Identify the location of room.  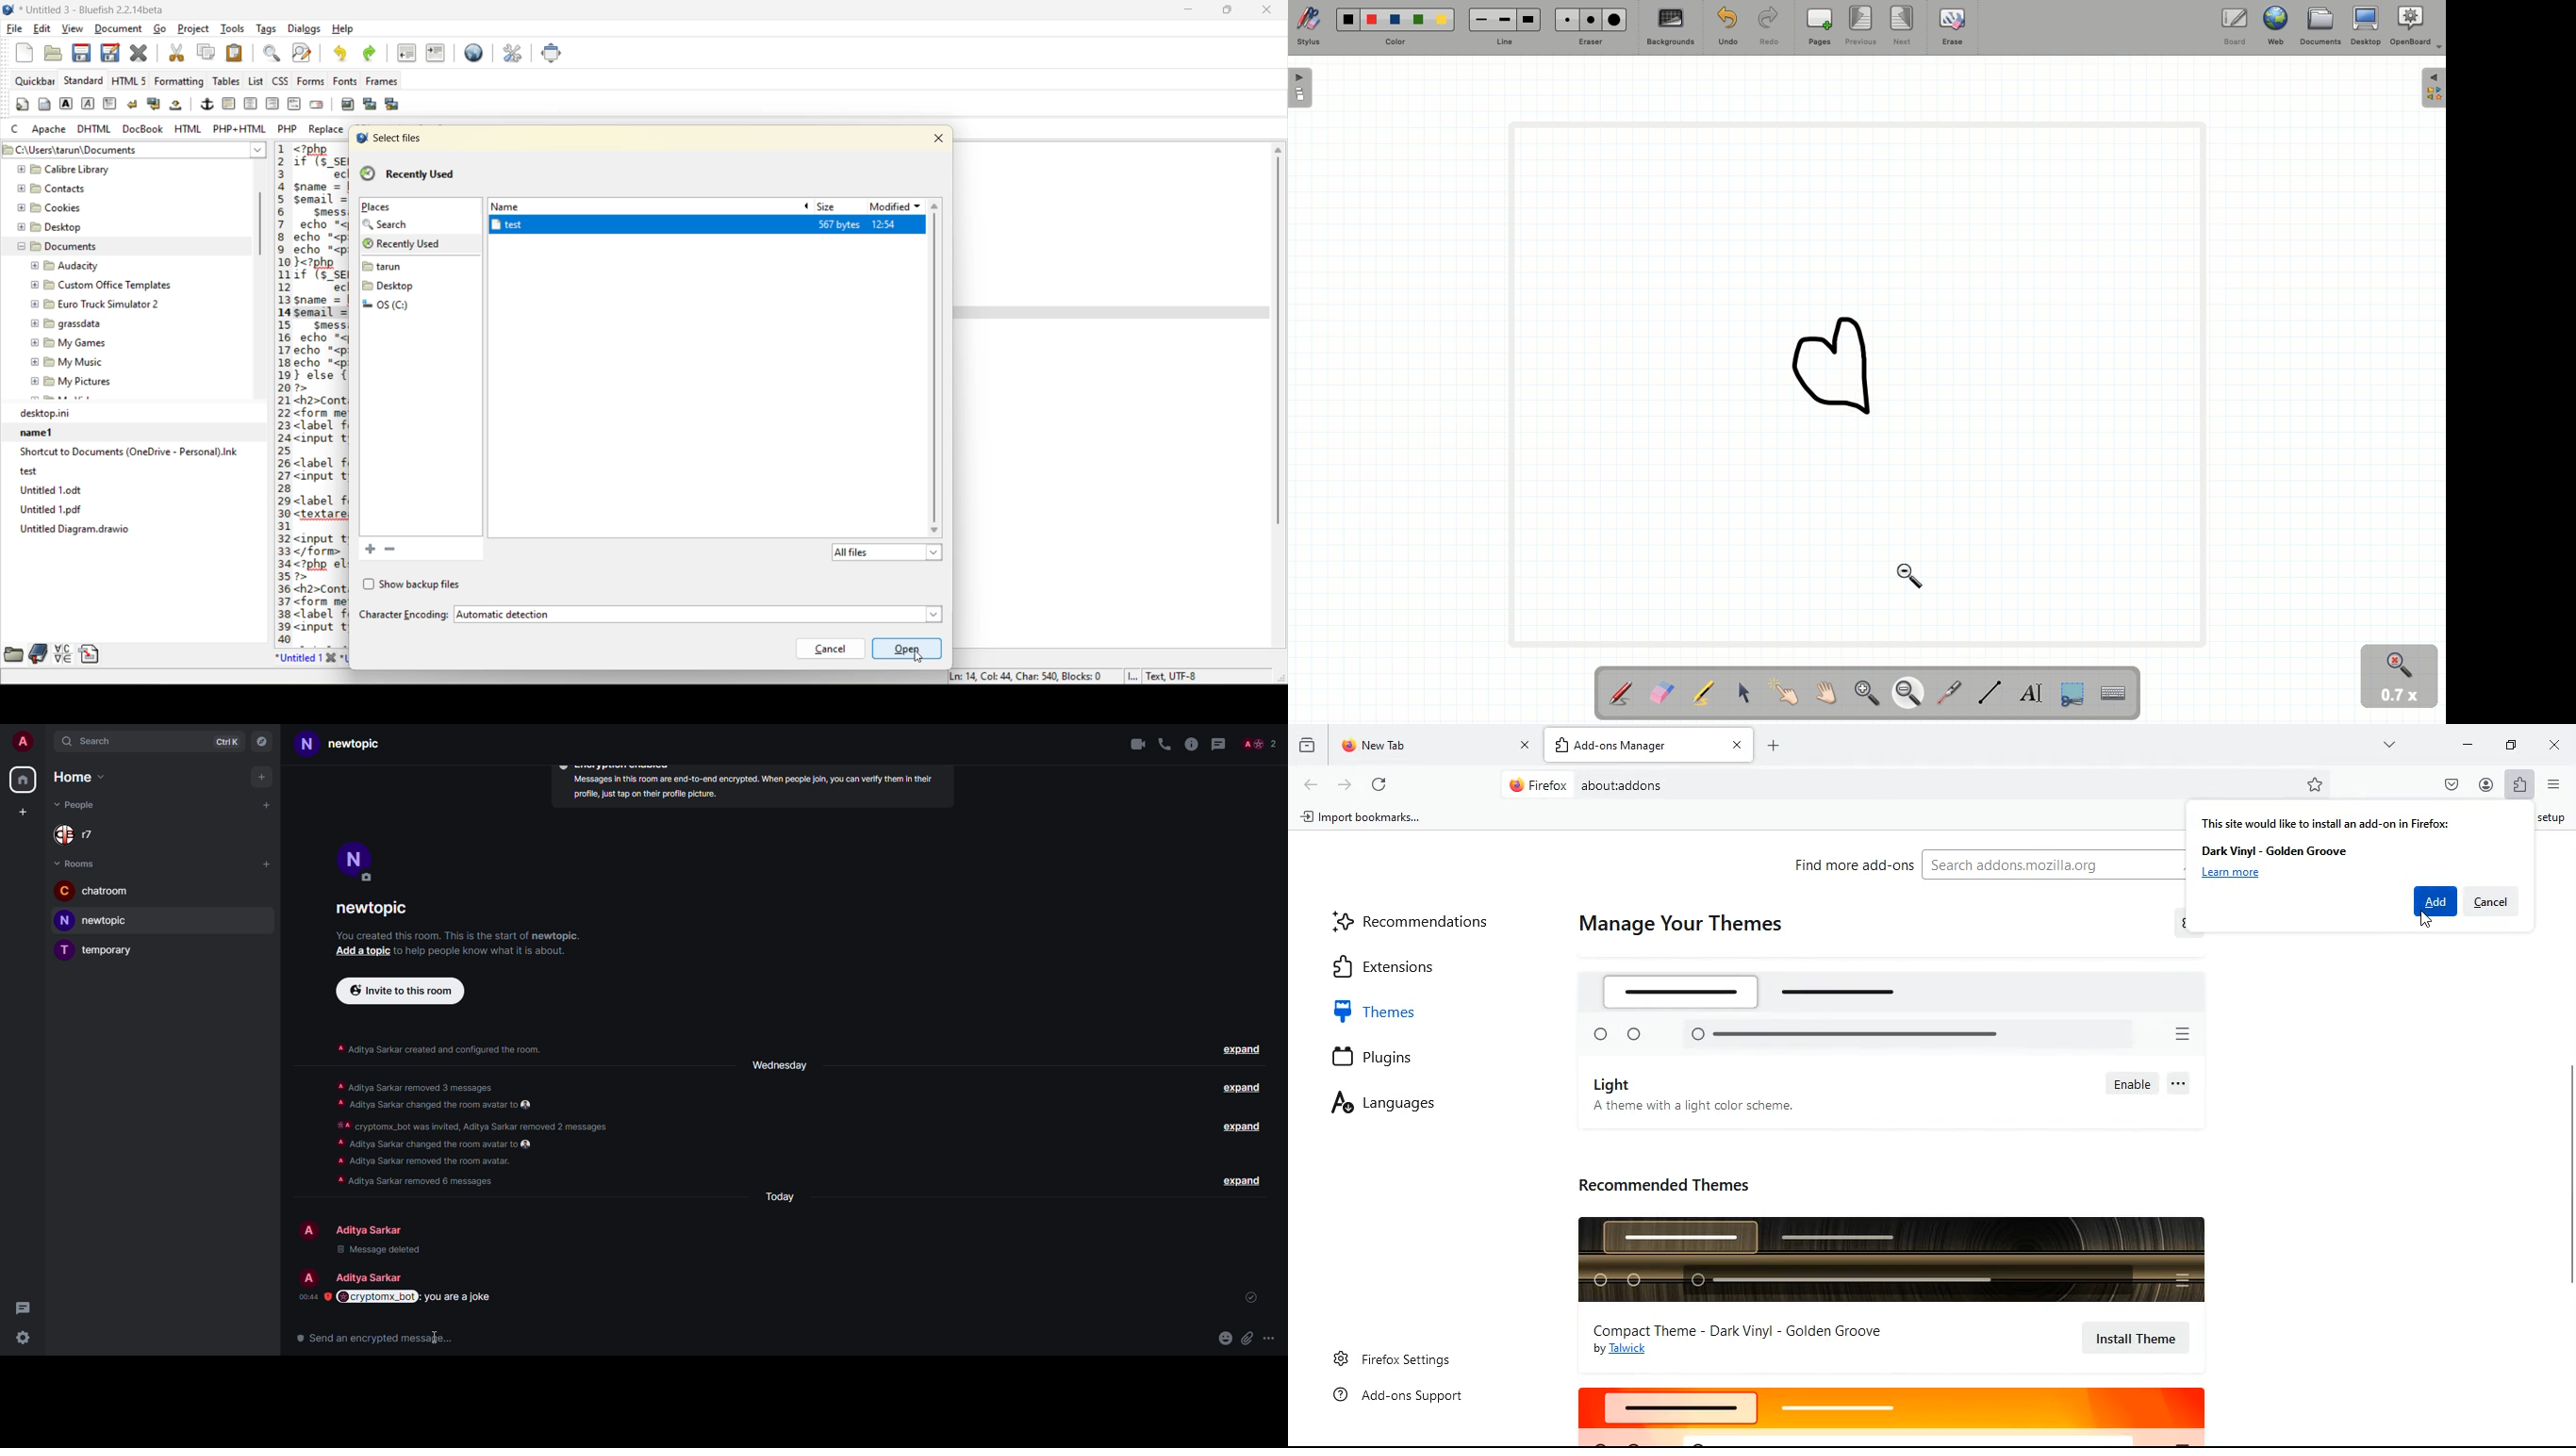
(350, 744).